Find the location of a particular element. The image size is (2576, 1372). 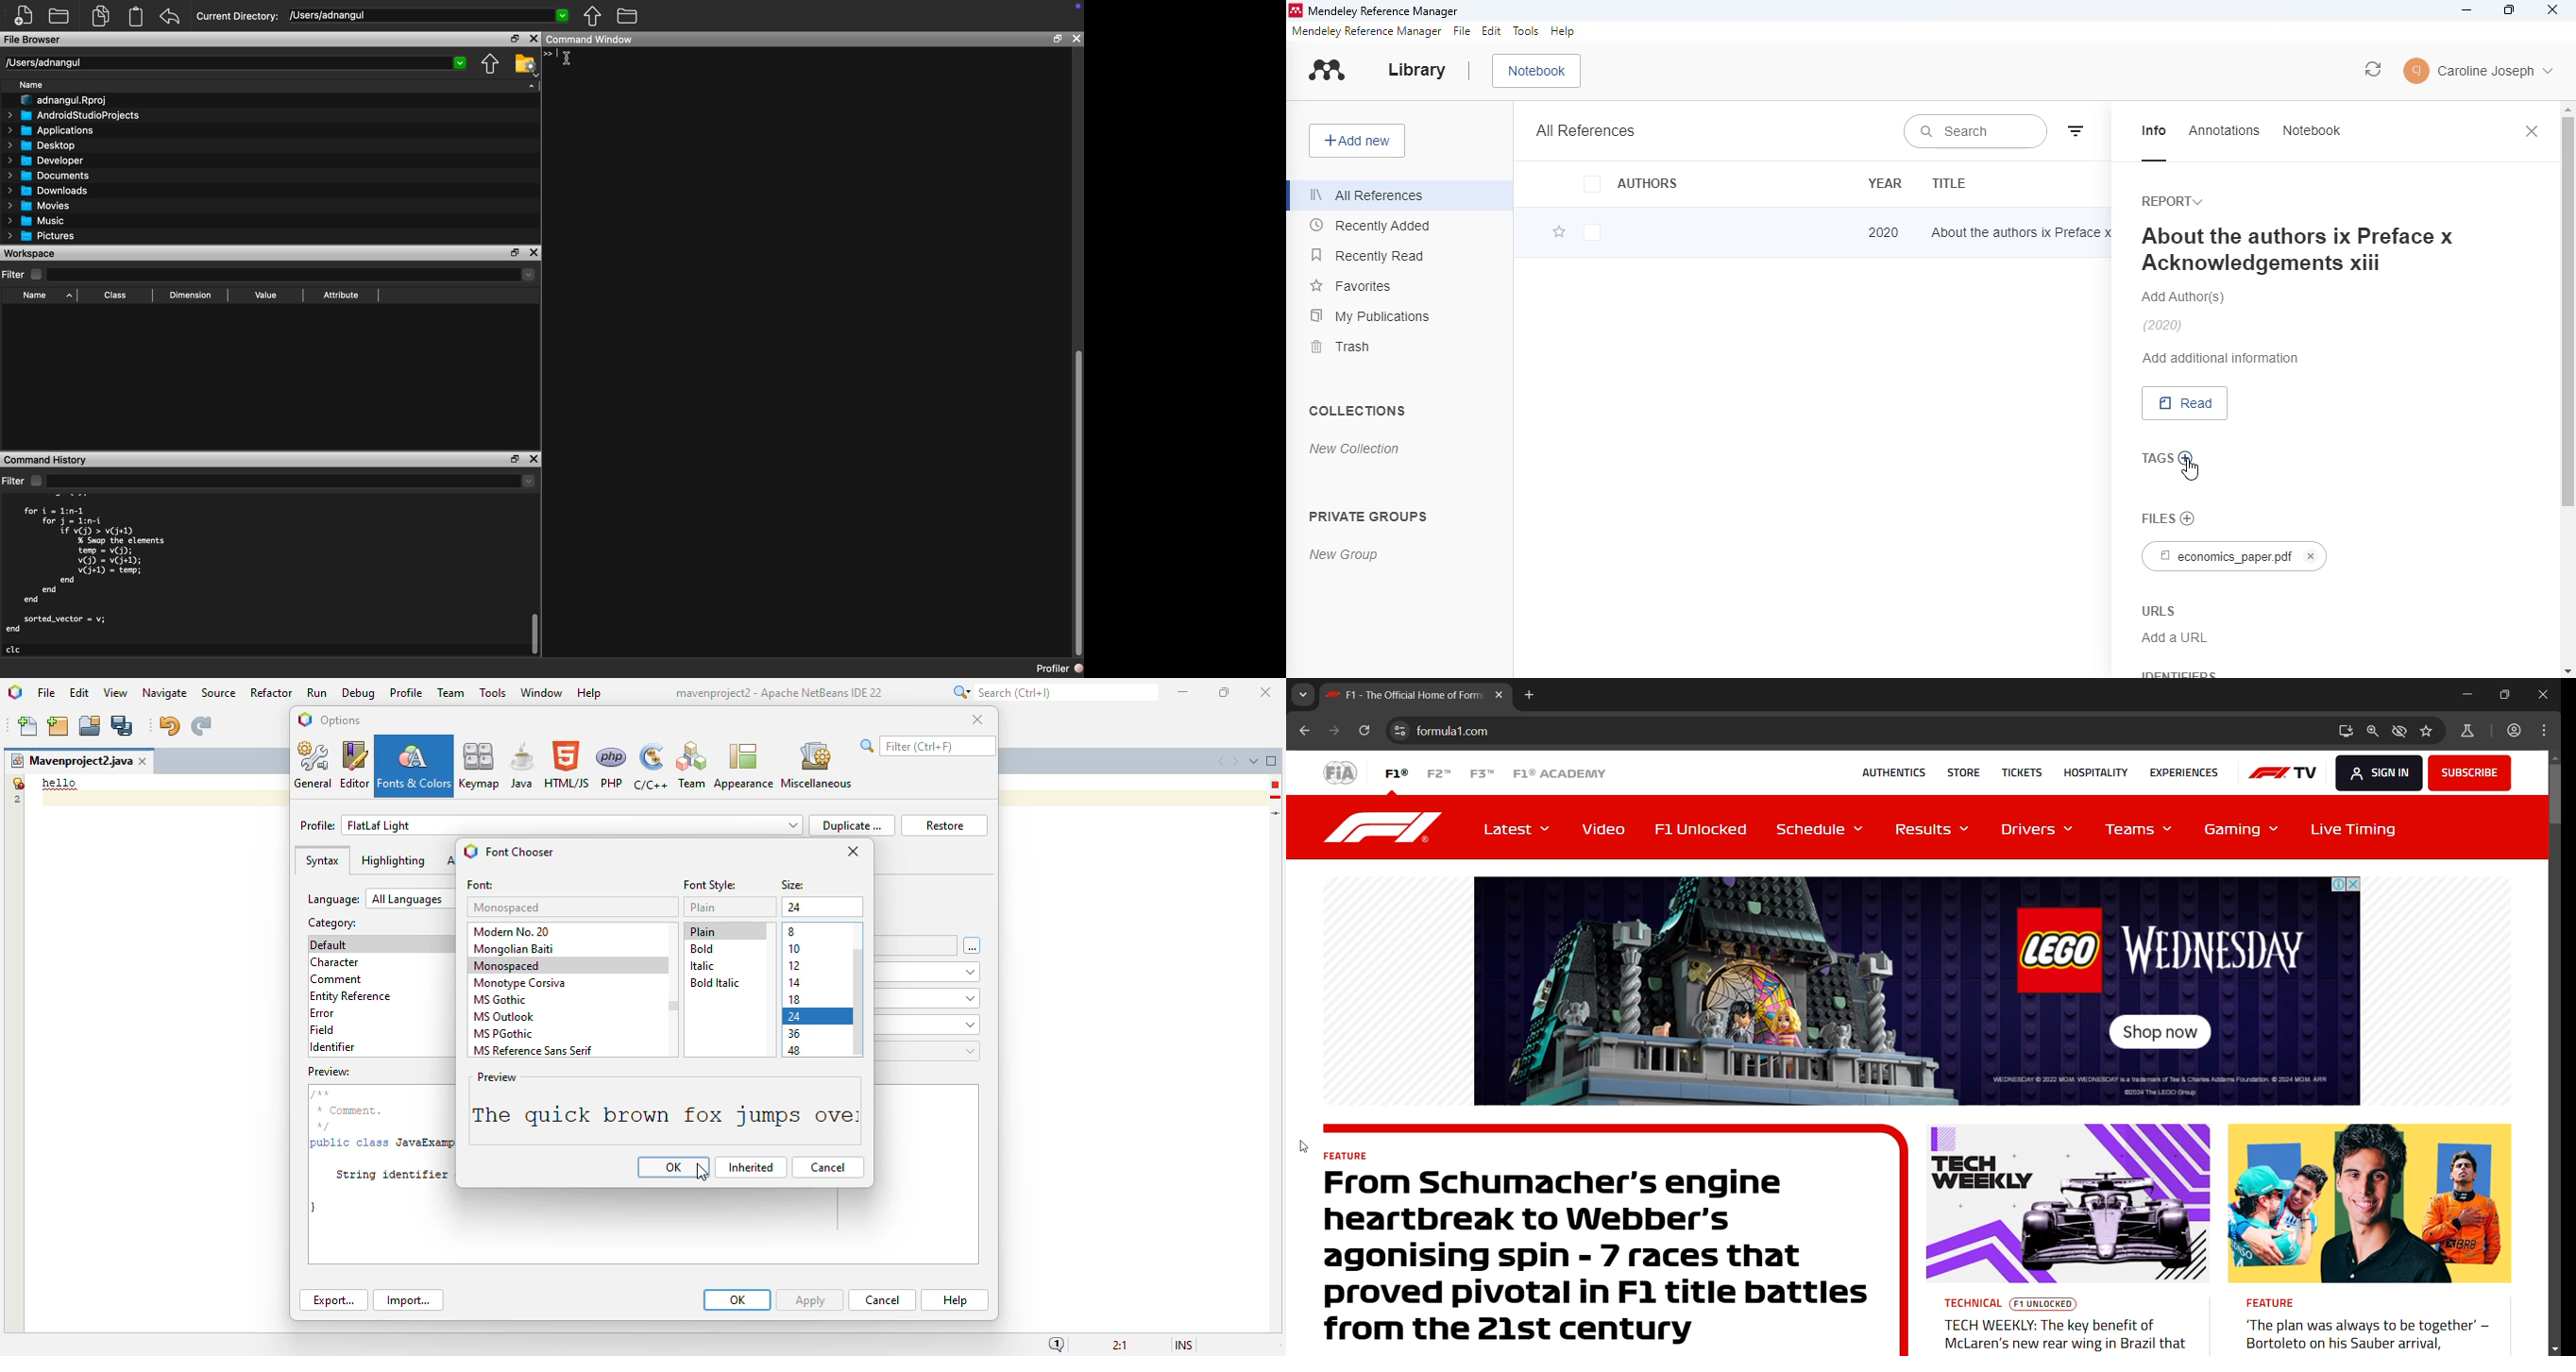

mendeley reference manager is located at coordinates (1384, 11).